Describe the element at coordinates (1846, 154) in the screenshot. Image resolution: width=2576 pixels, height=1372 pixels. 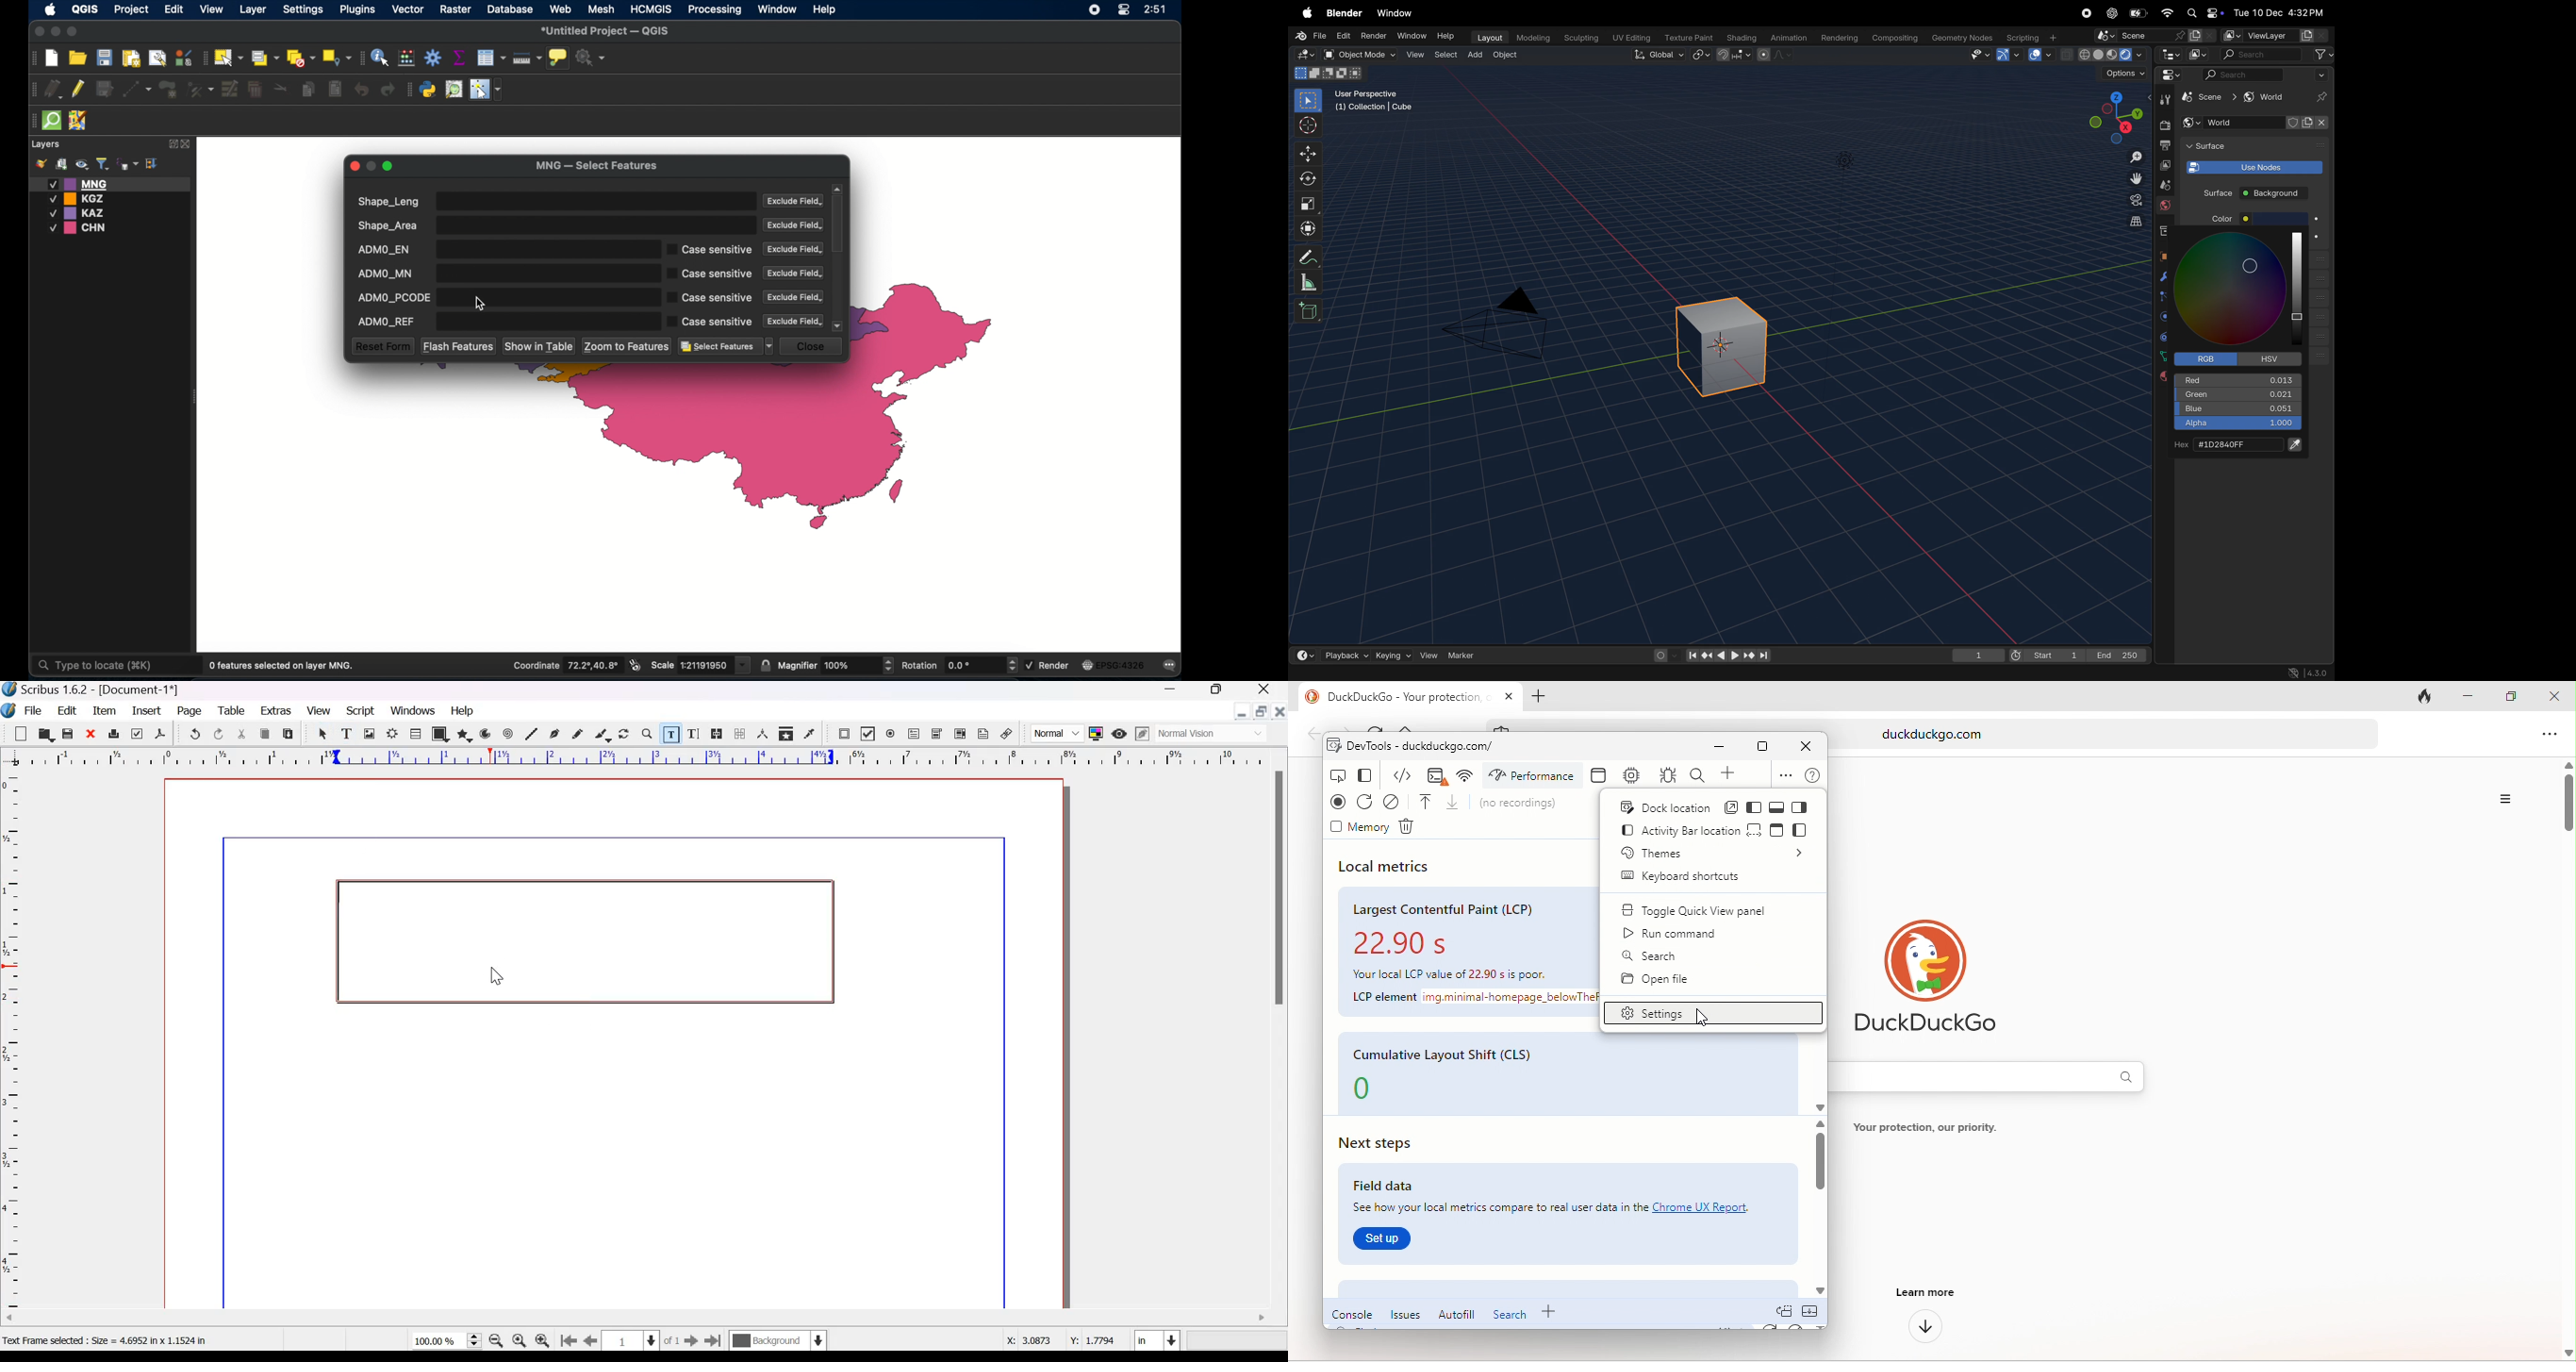
I see `` at that location.